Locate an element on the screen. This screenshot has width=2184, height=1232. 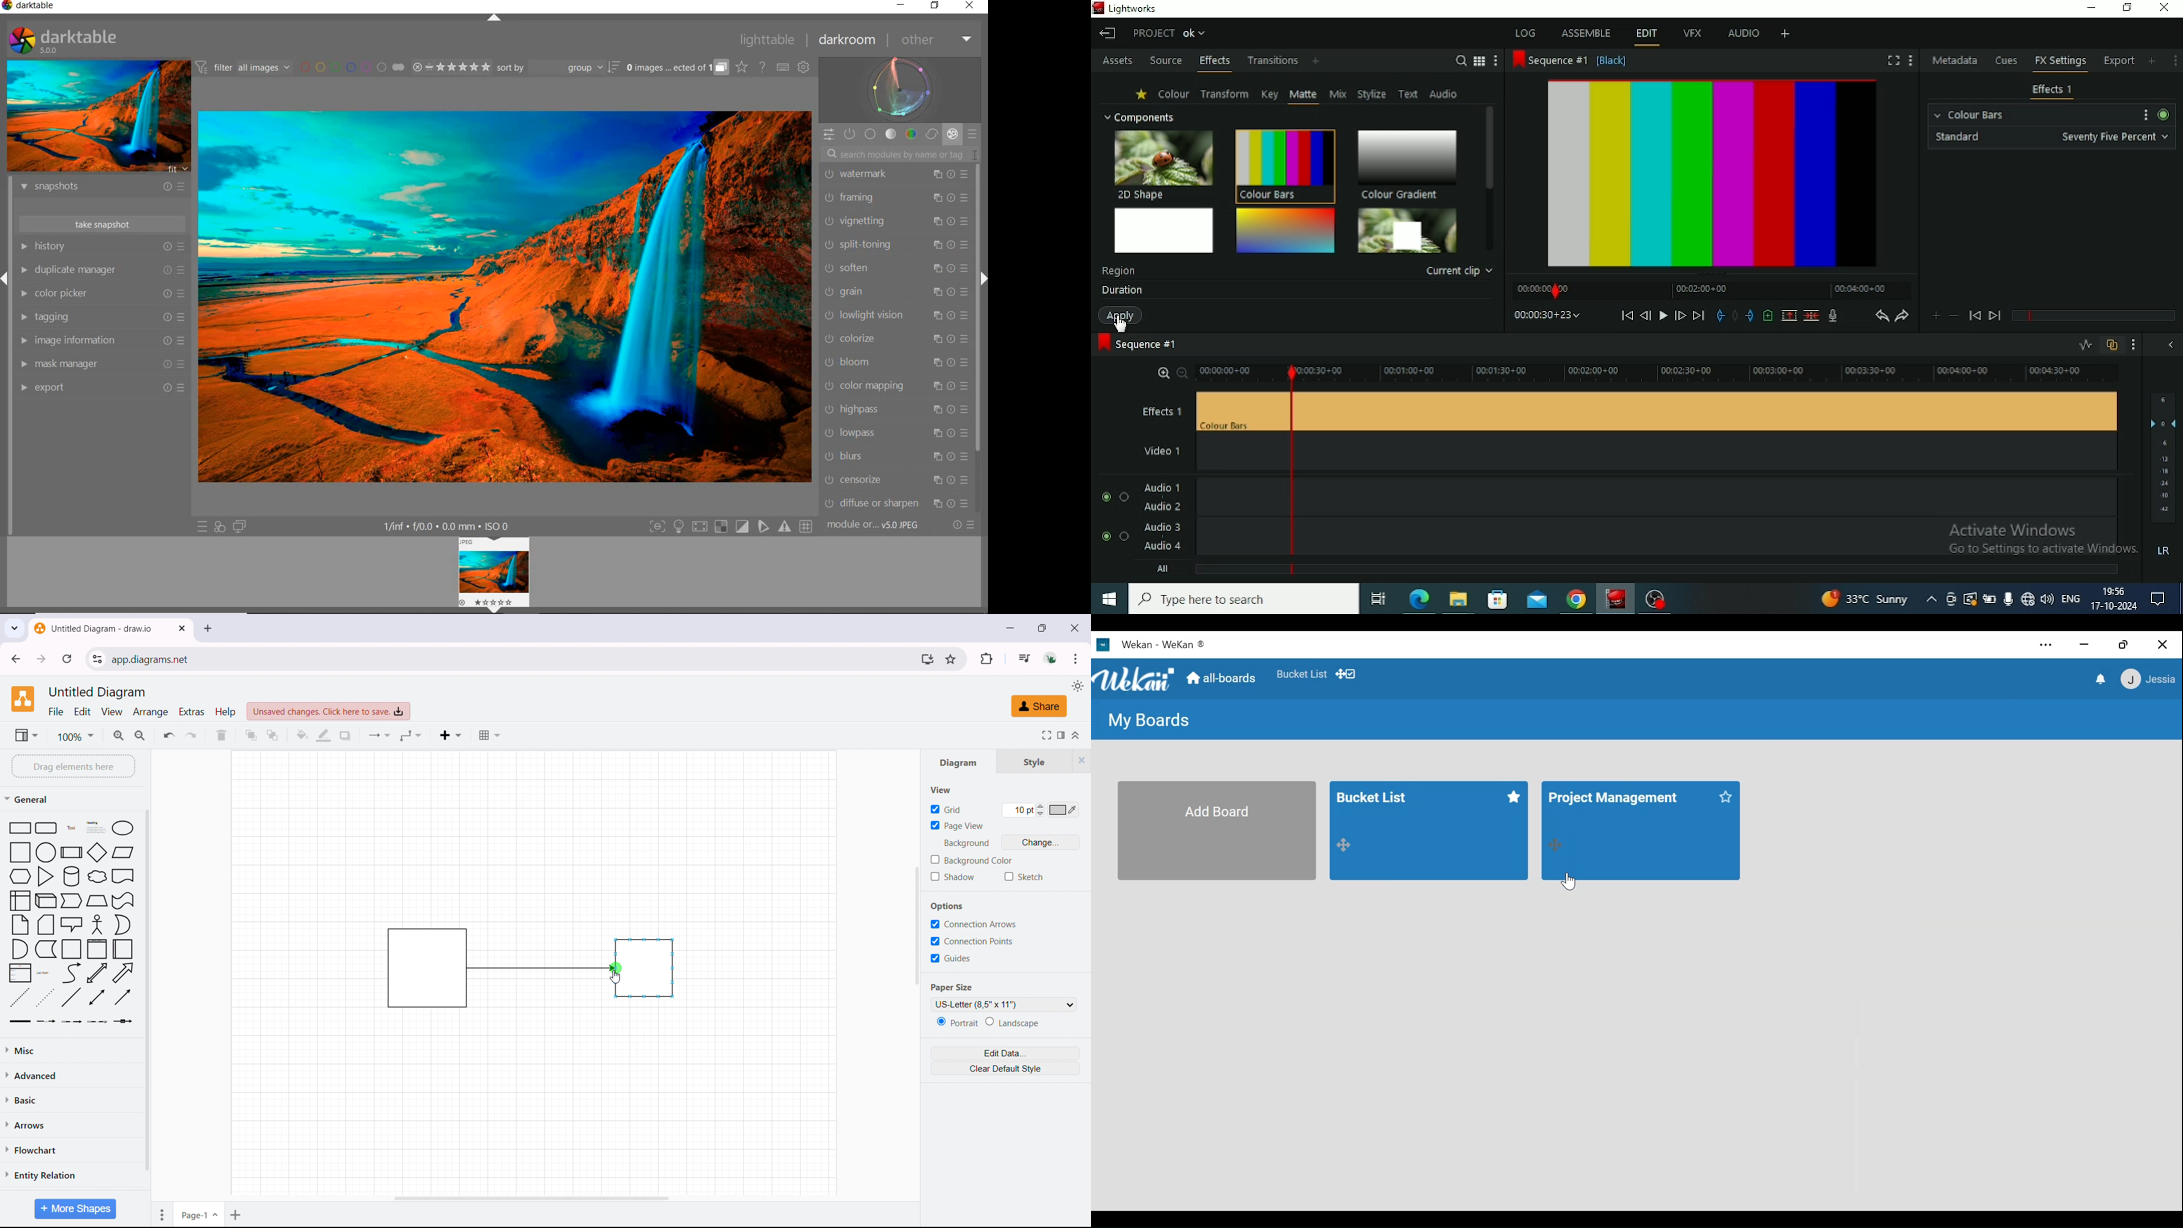
More is located at coordinates (1497, 61).